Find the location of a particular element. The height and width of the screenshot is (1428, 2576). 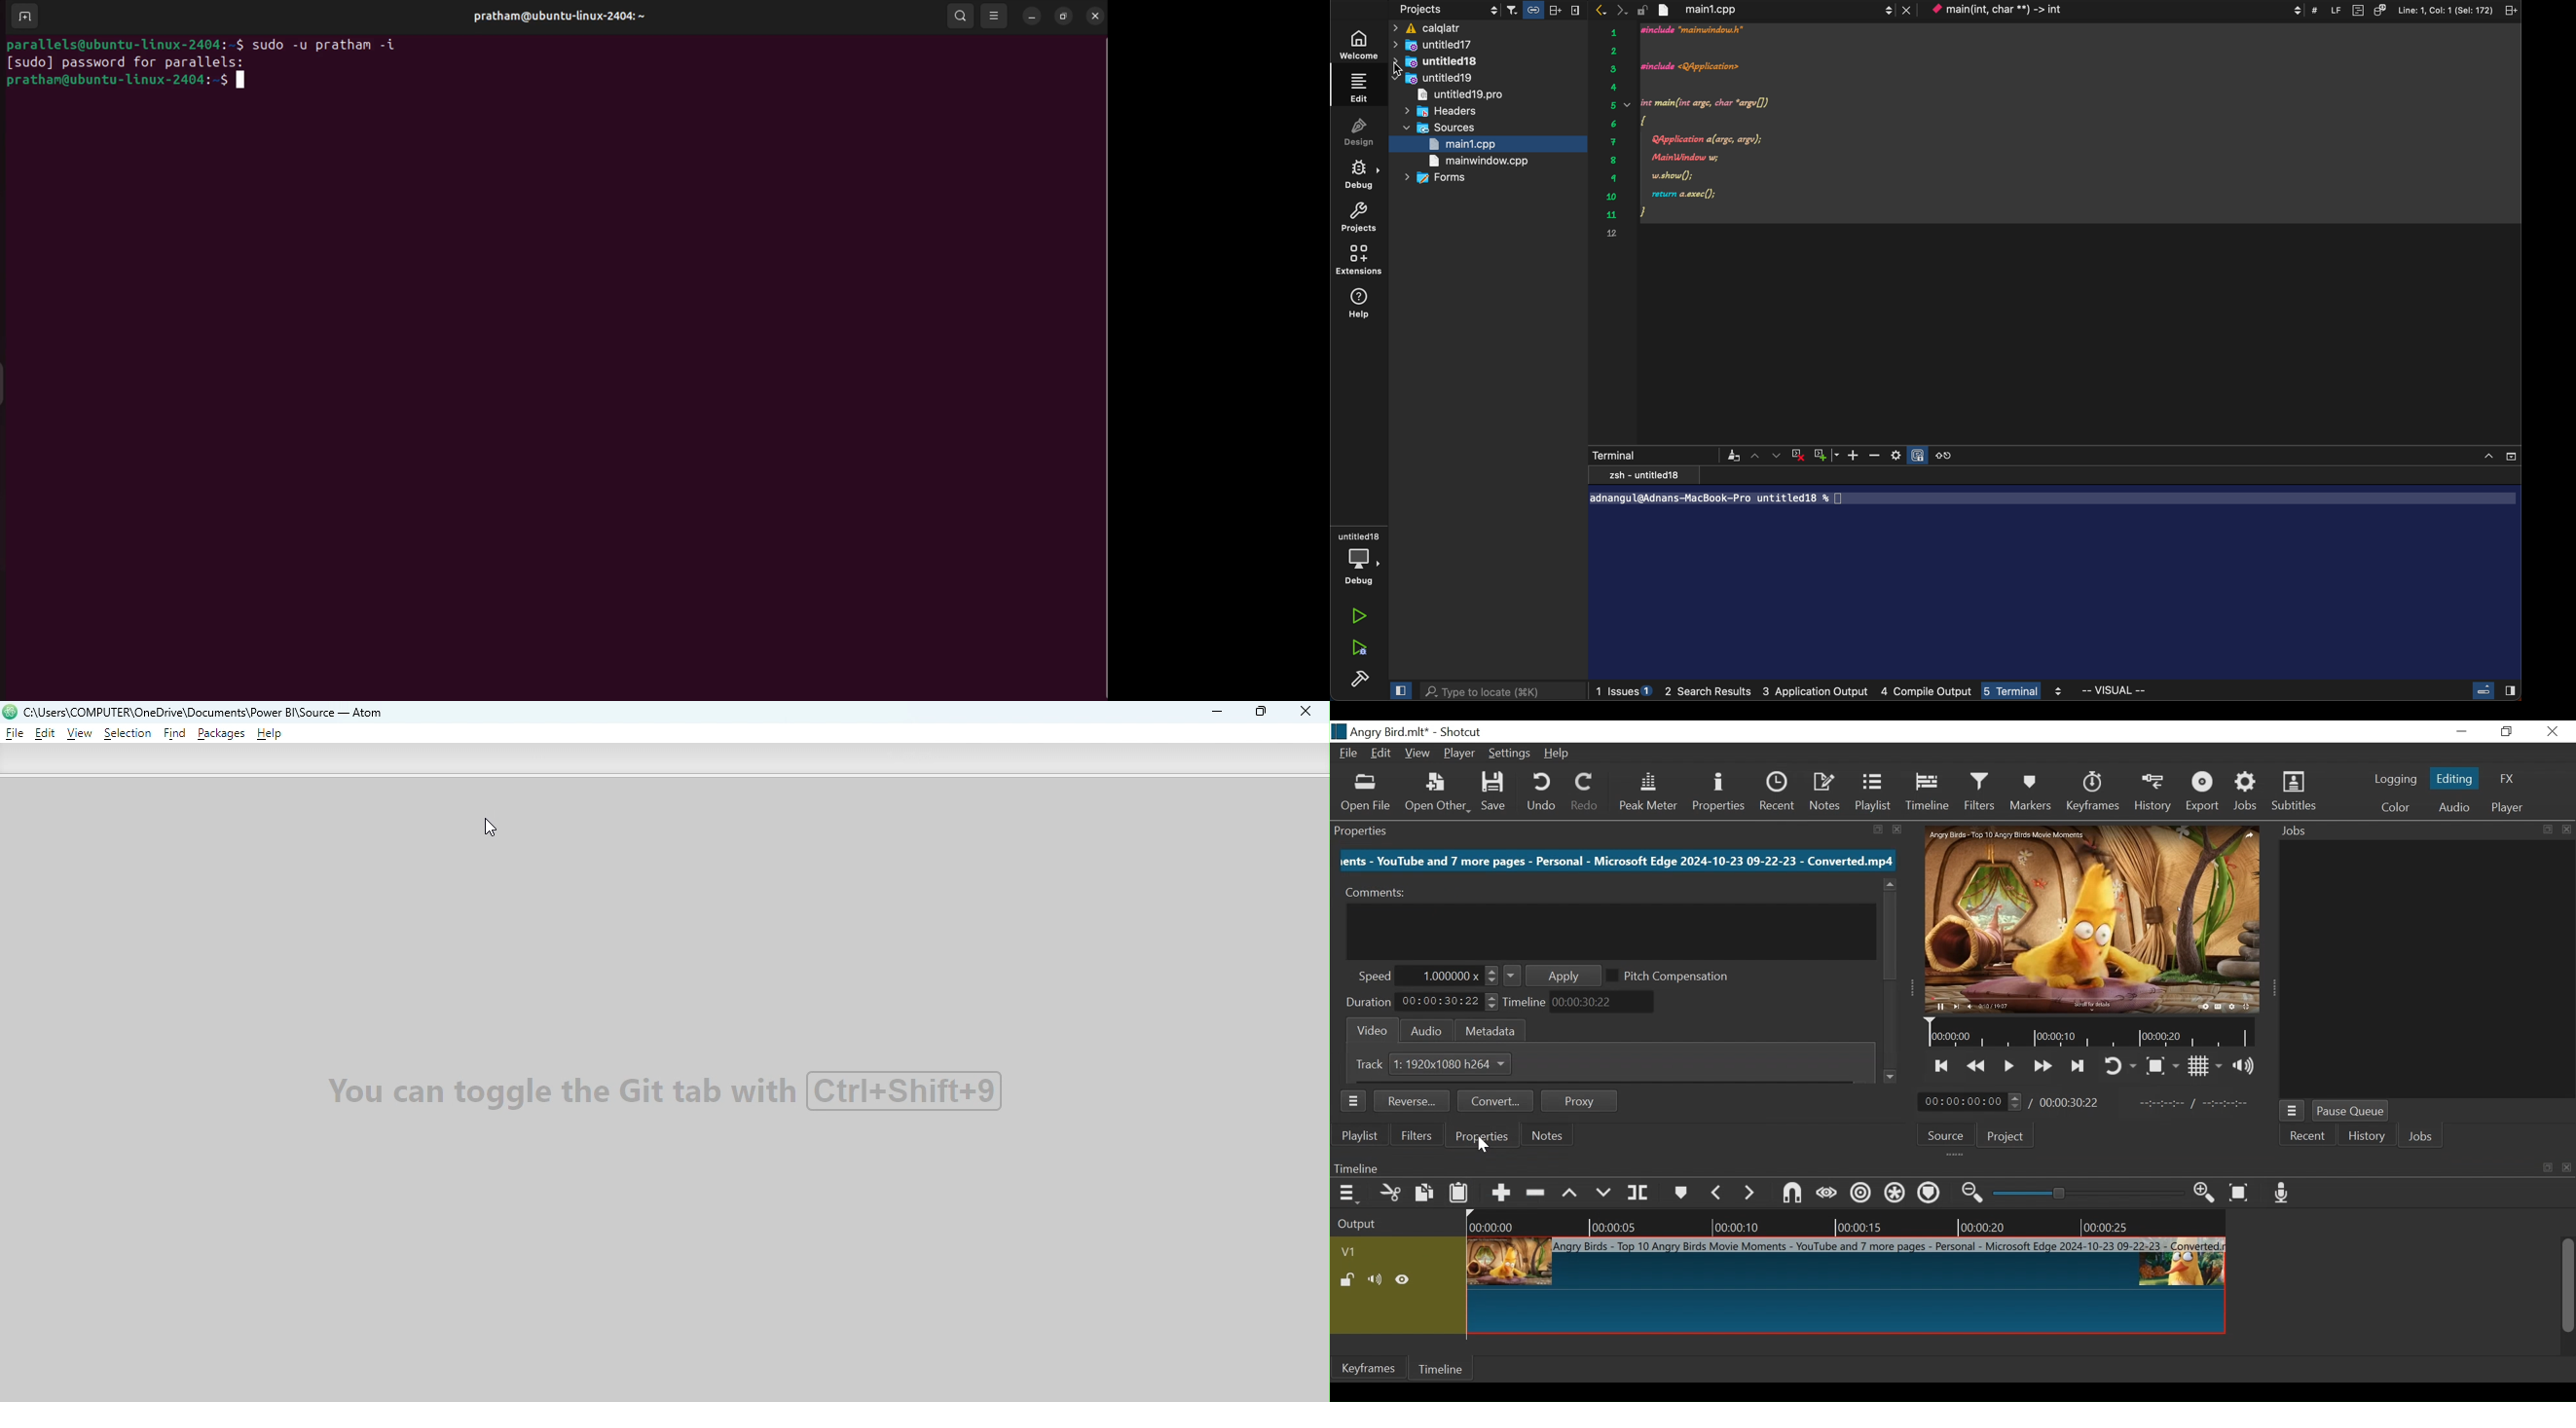

Scroll down is located at coordinates (1891, 1076).